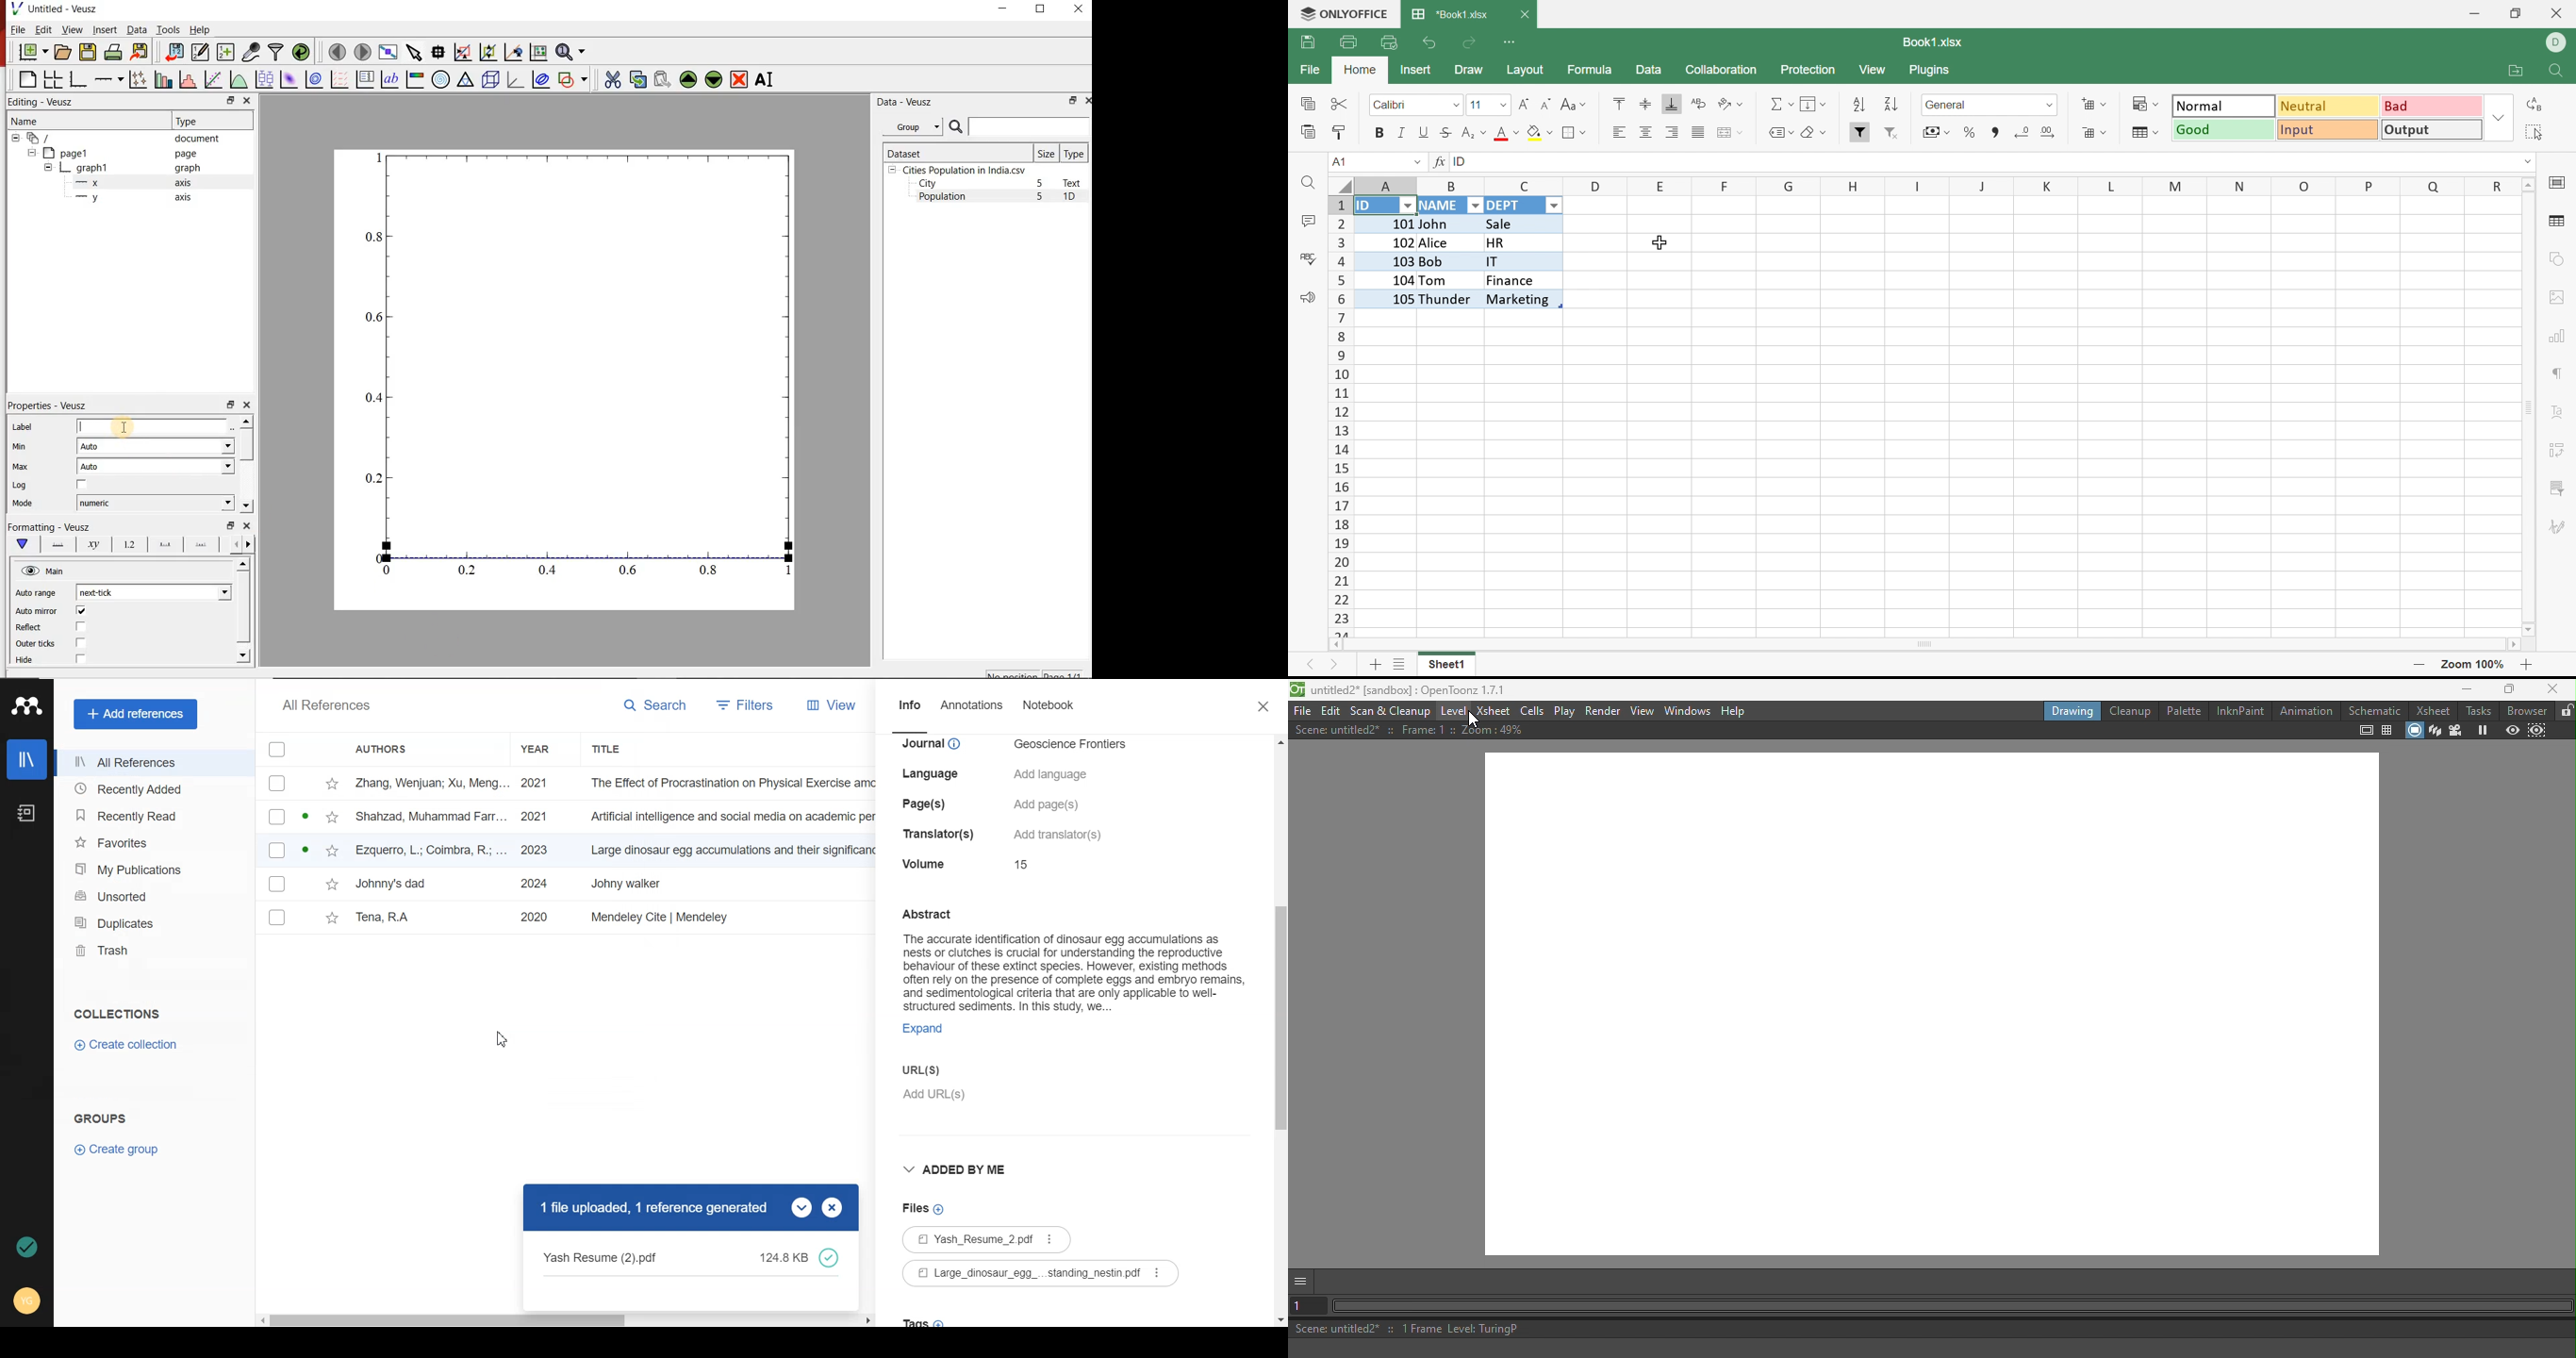  I want to click on Close, so click(1265, 707).